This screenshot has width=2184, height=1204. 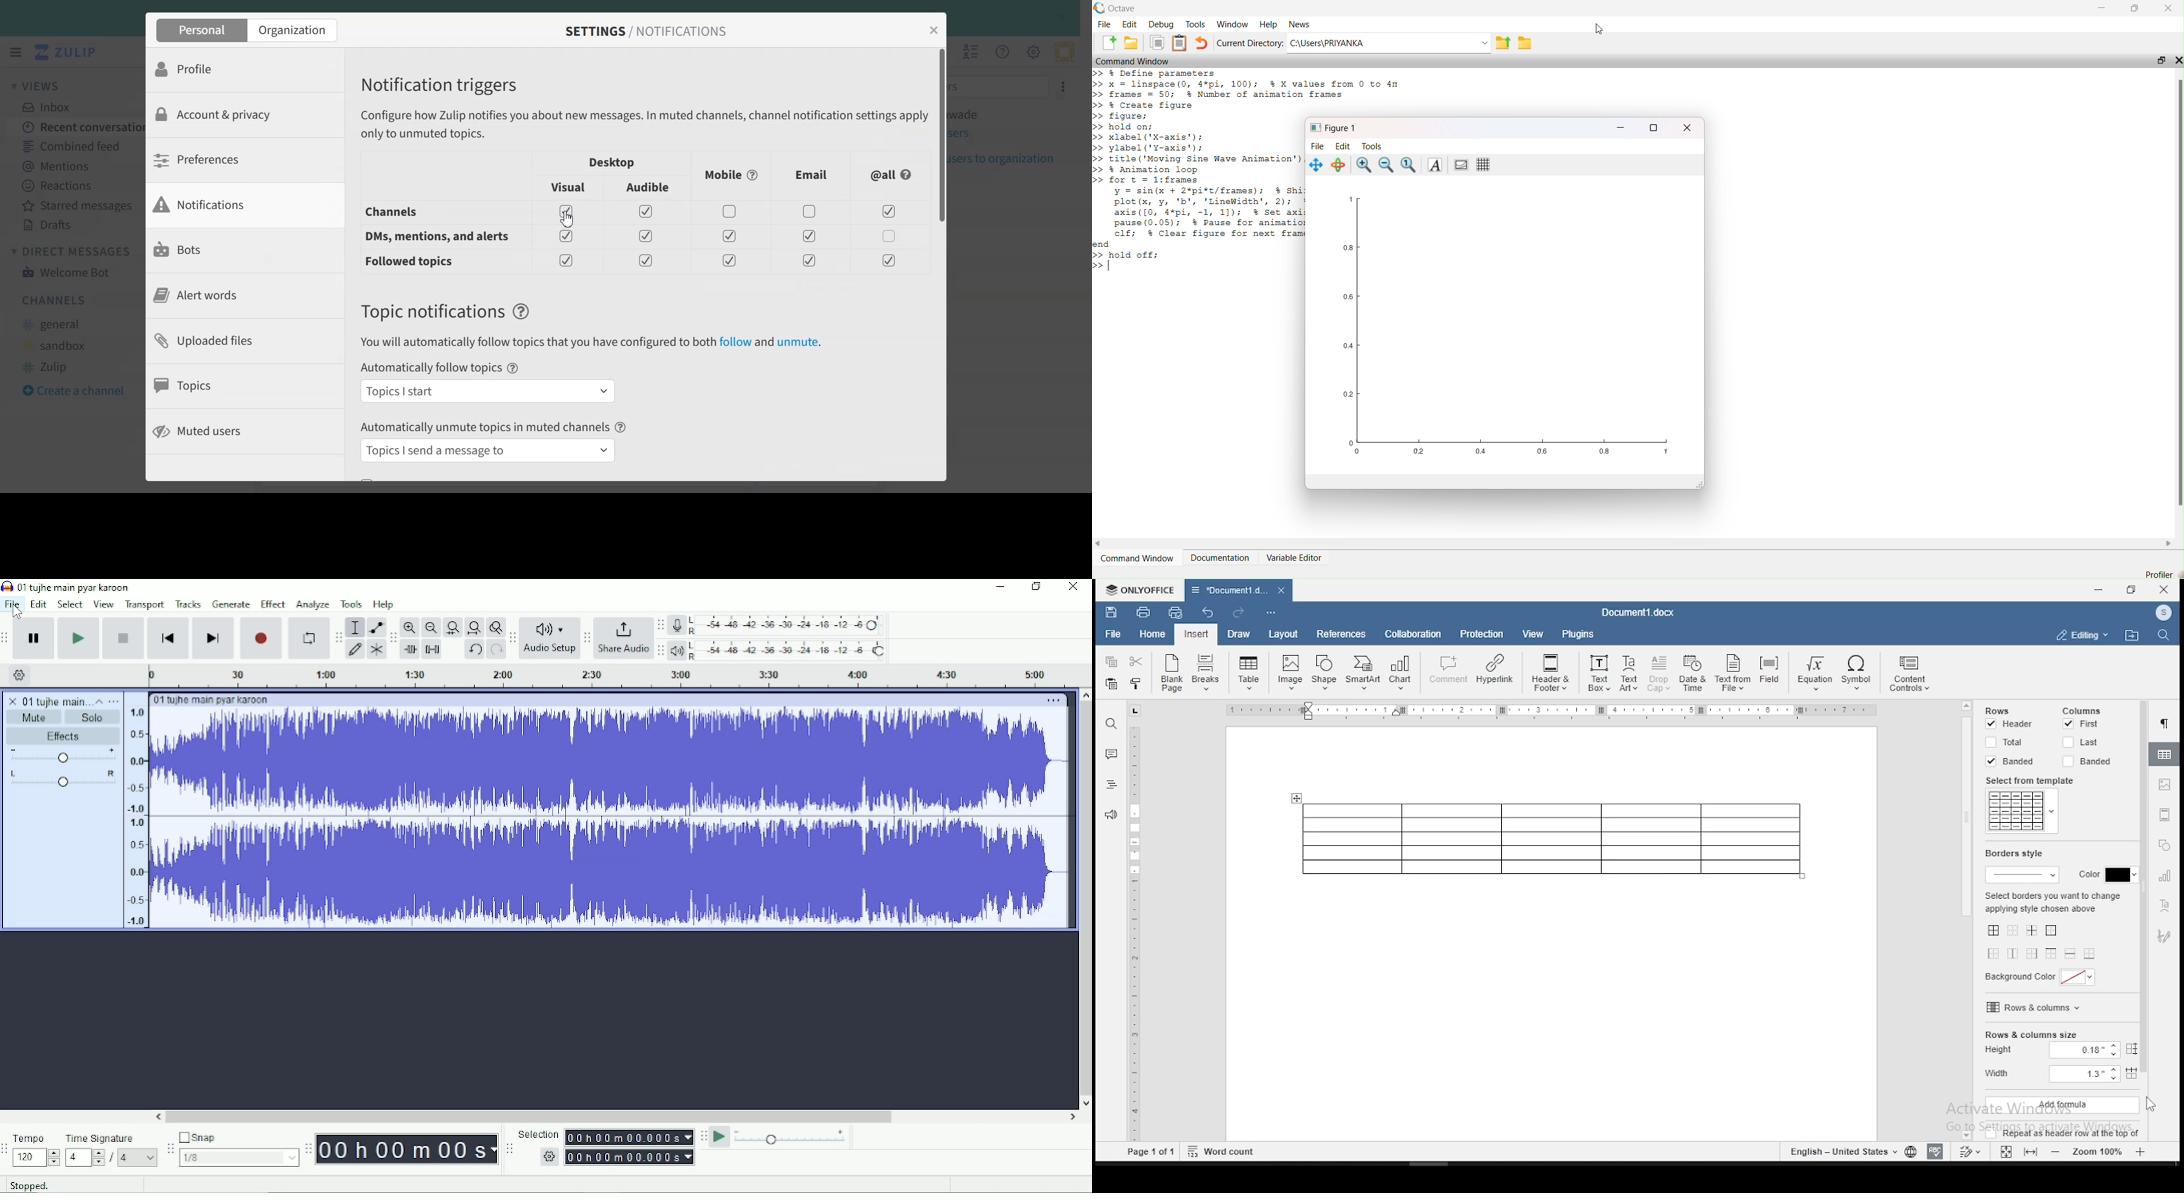 What do you see at coordinates (1196, 634) in the screenshot?
I see `input` at bounding box center [1196, 634].